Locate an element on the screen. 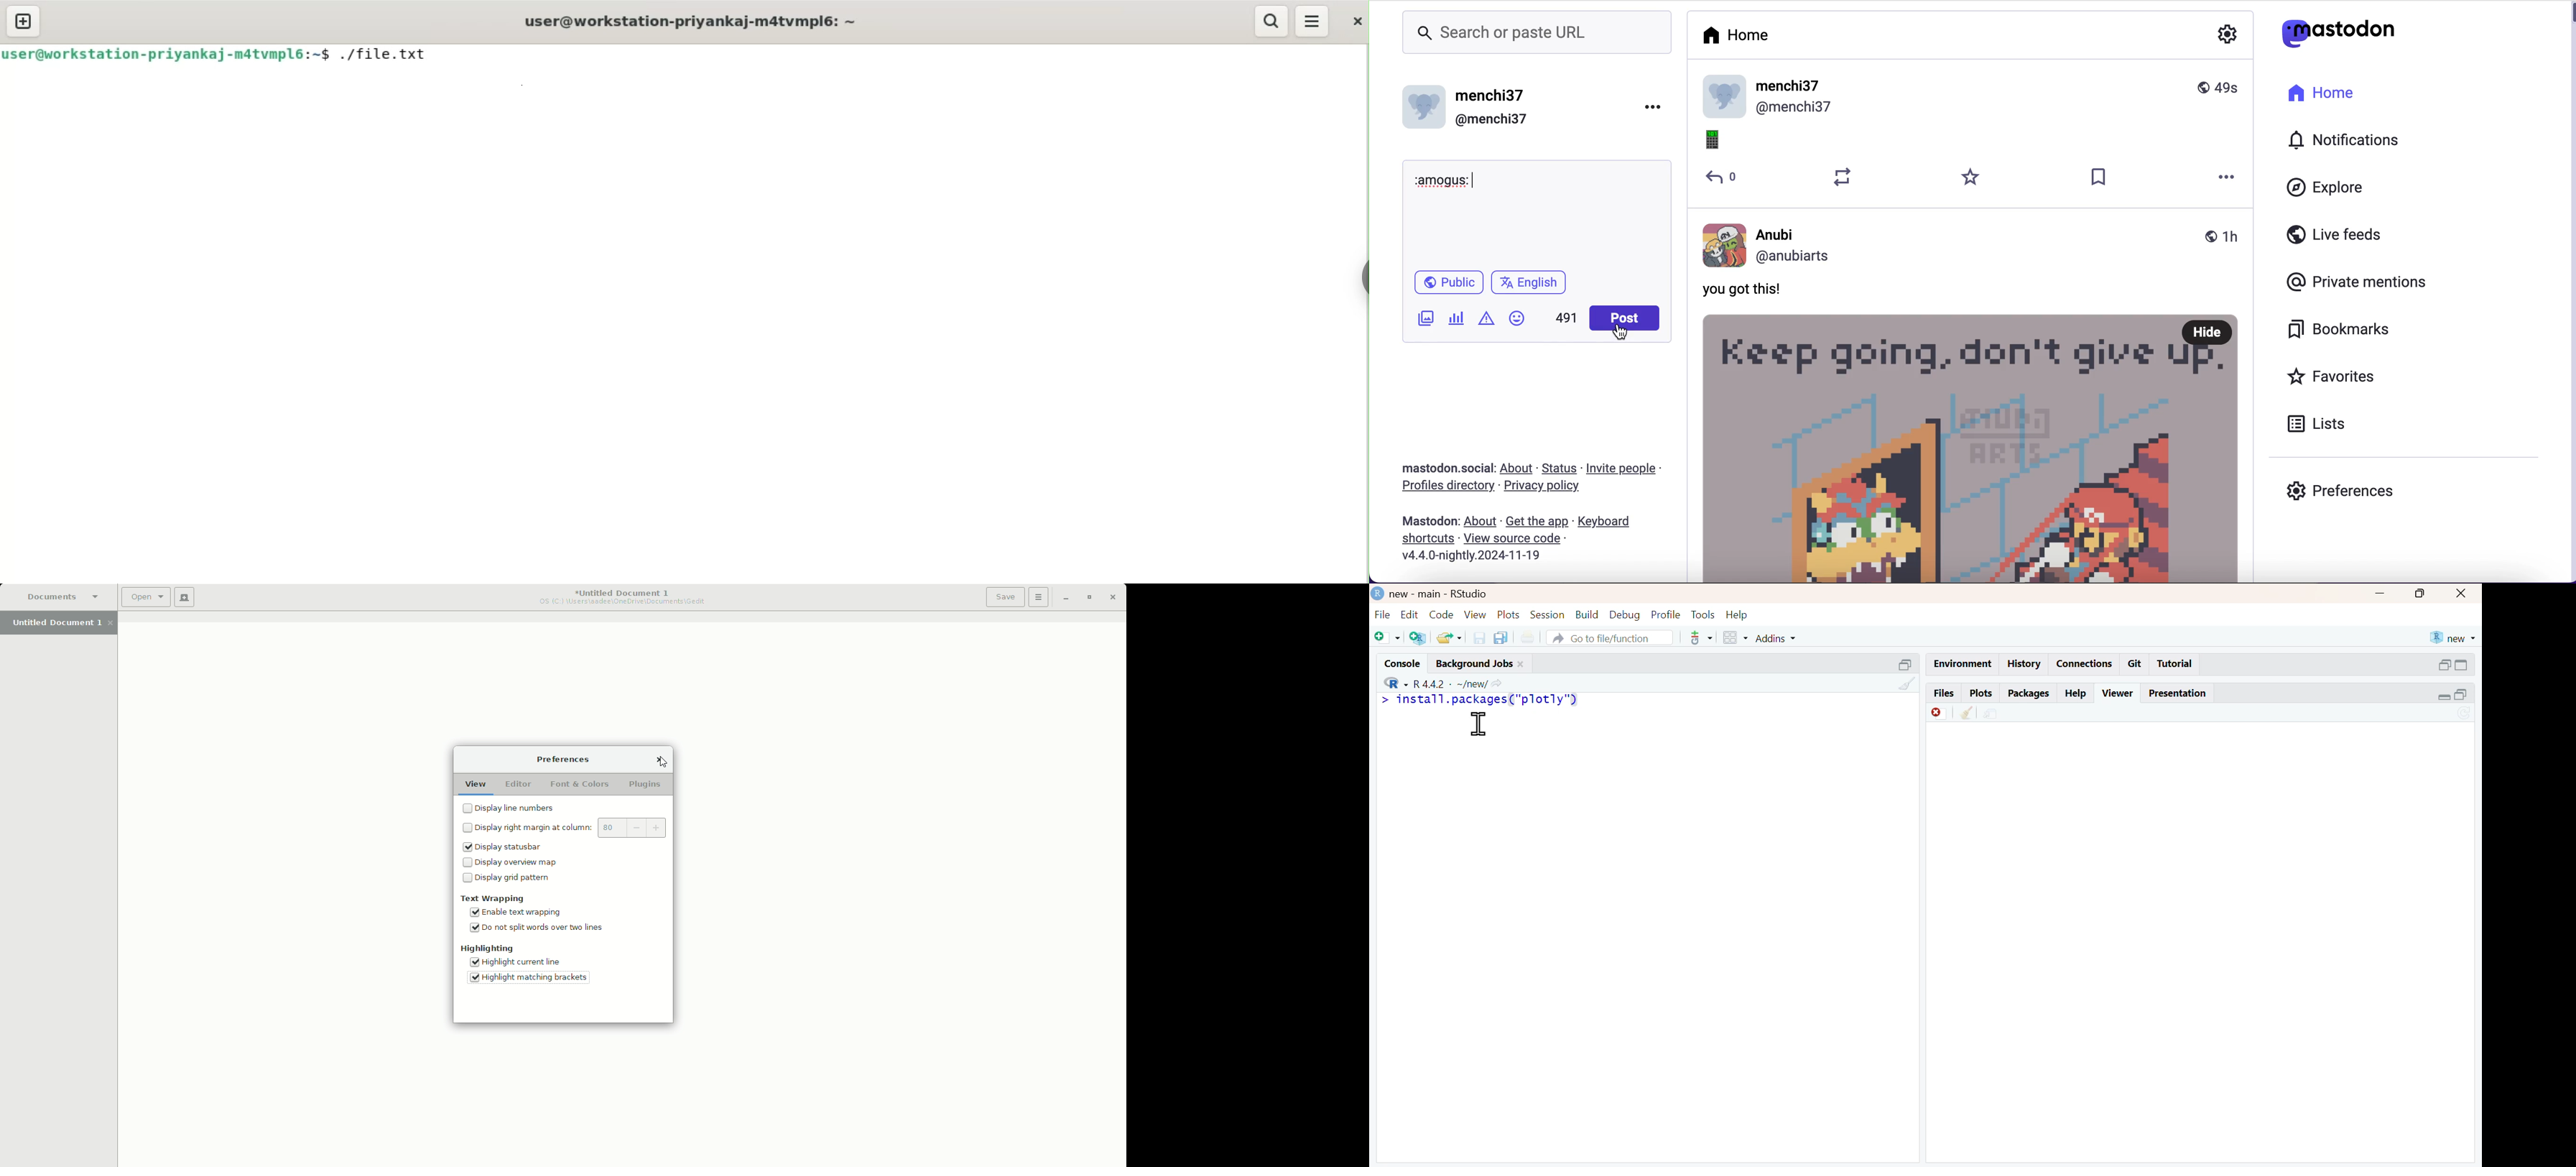 Image resolution: width=2576 pixels, height=1176 pixels. reply is located at coordinates (1723, 178).